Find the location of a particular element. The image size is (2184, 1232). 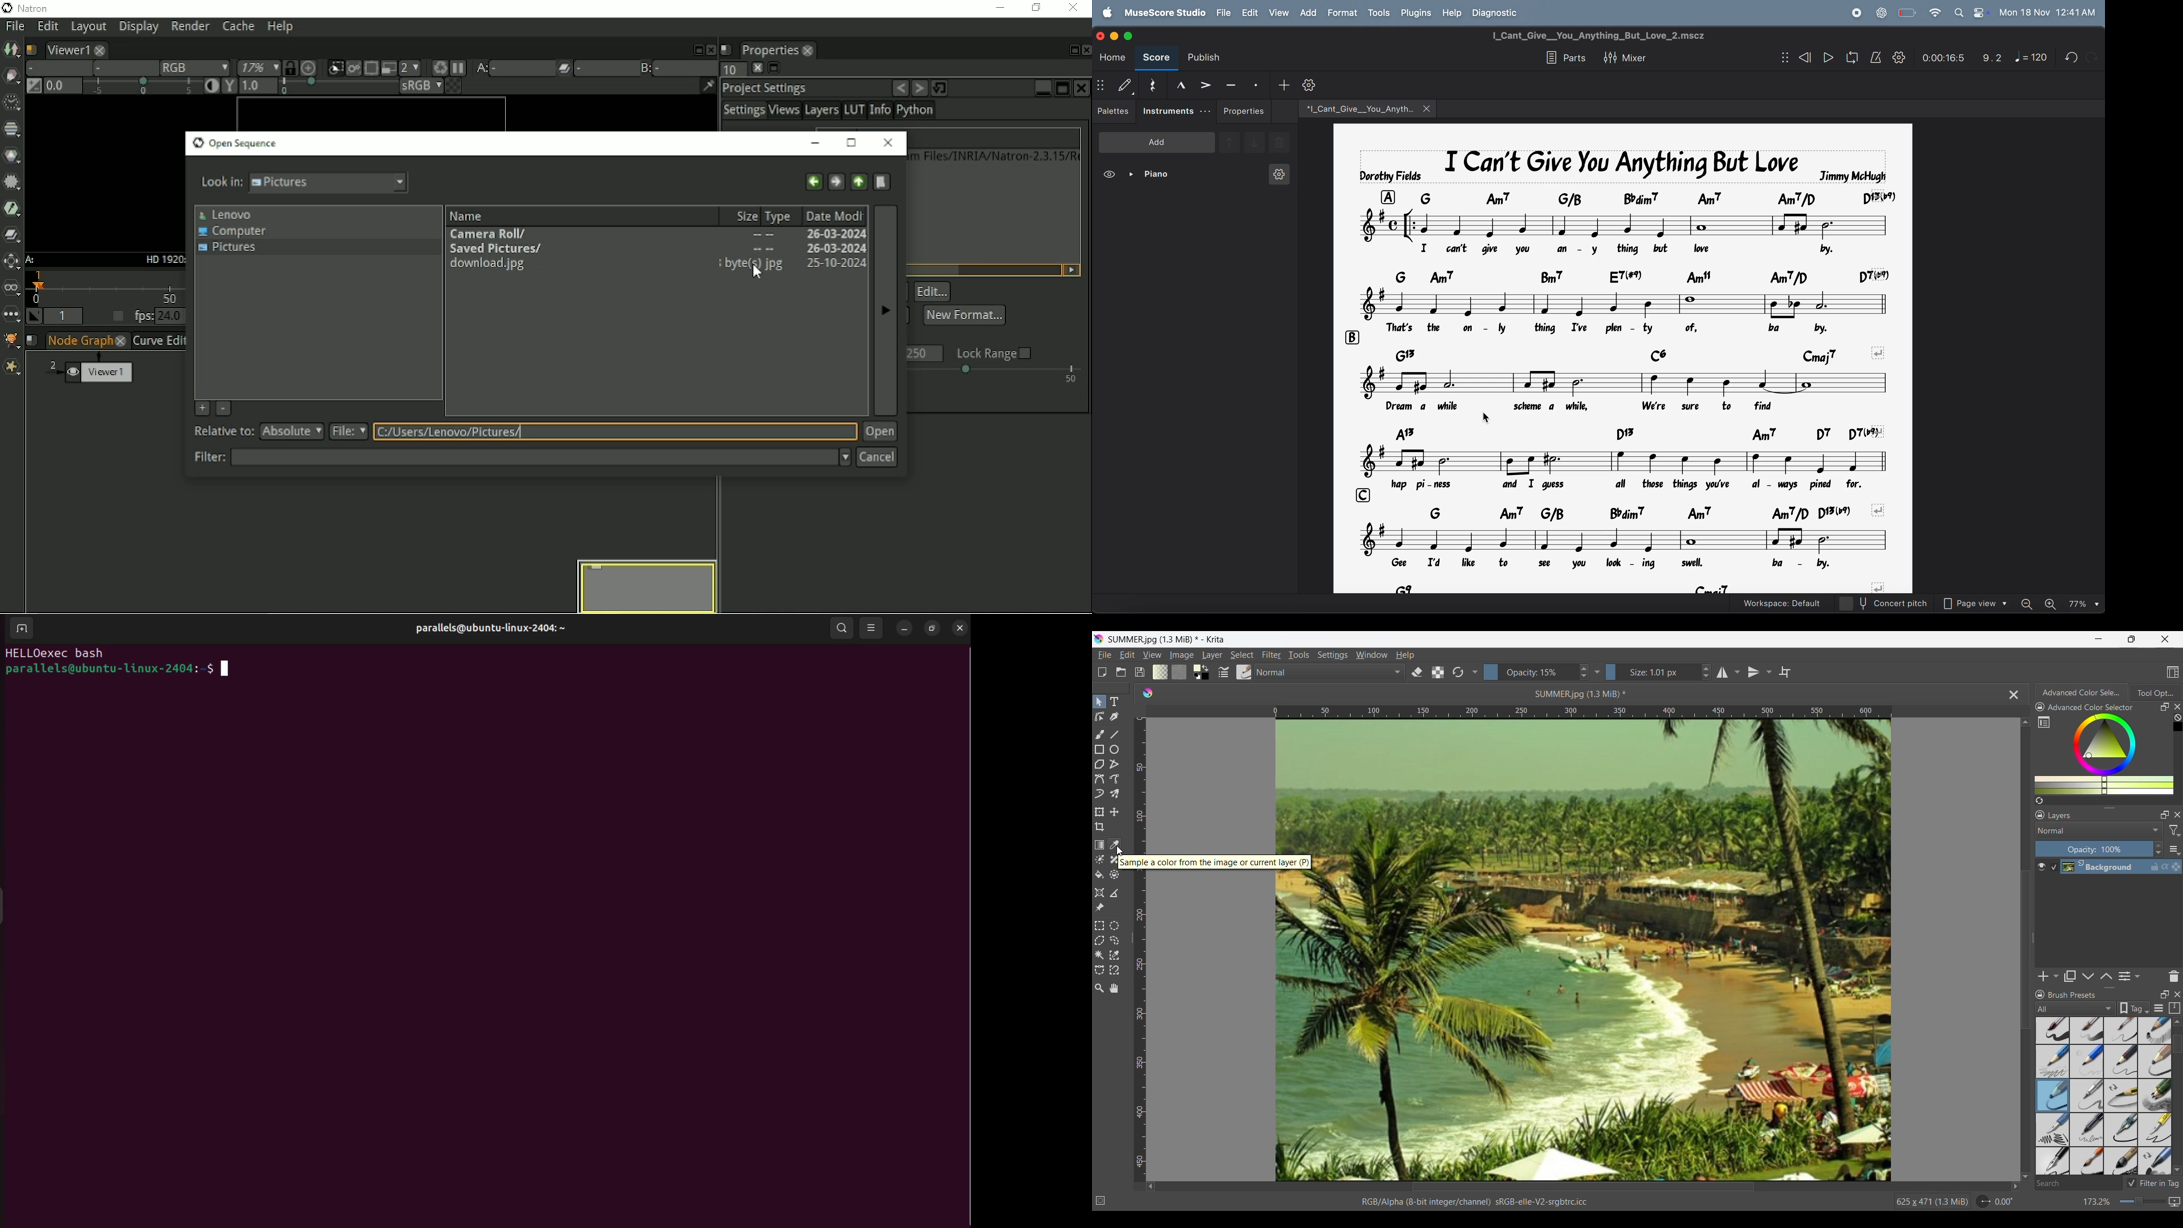

Add options is located at coordinates (2056, 977).